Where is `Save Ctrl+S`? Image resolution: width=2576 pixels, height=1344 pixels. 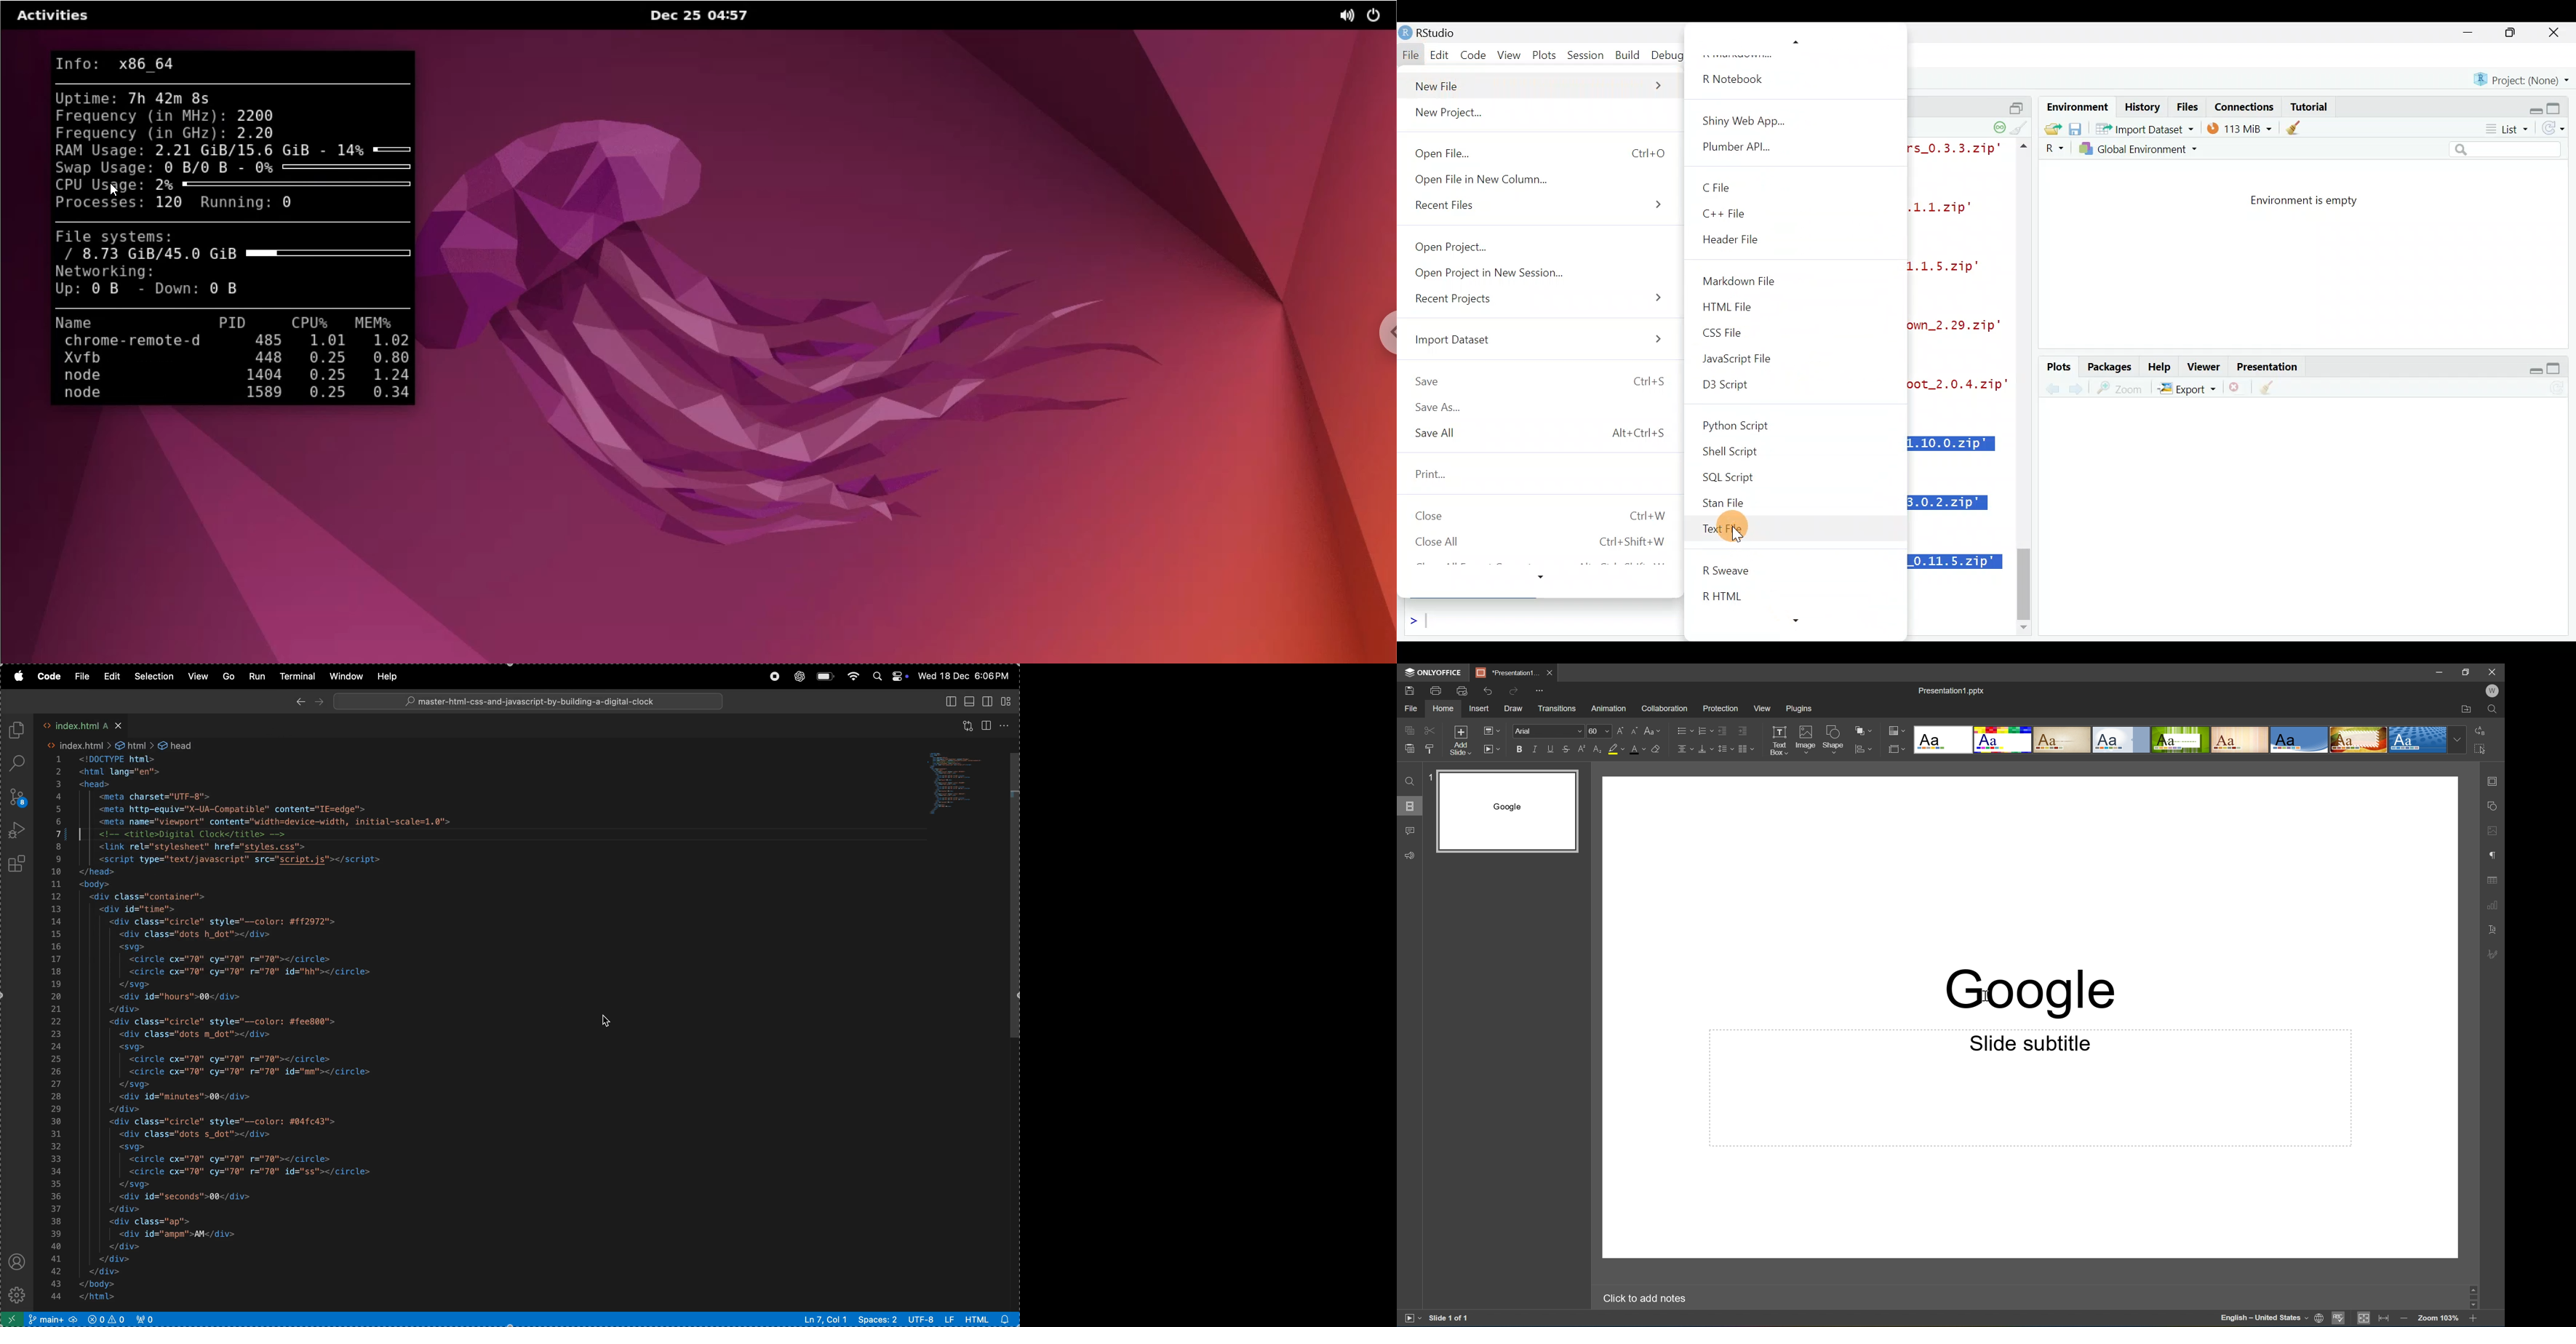
Save Ctrl+S is located at coordinates (1538, 377).